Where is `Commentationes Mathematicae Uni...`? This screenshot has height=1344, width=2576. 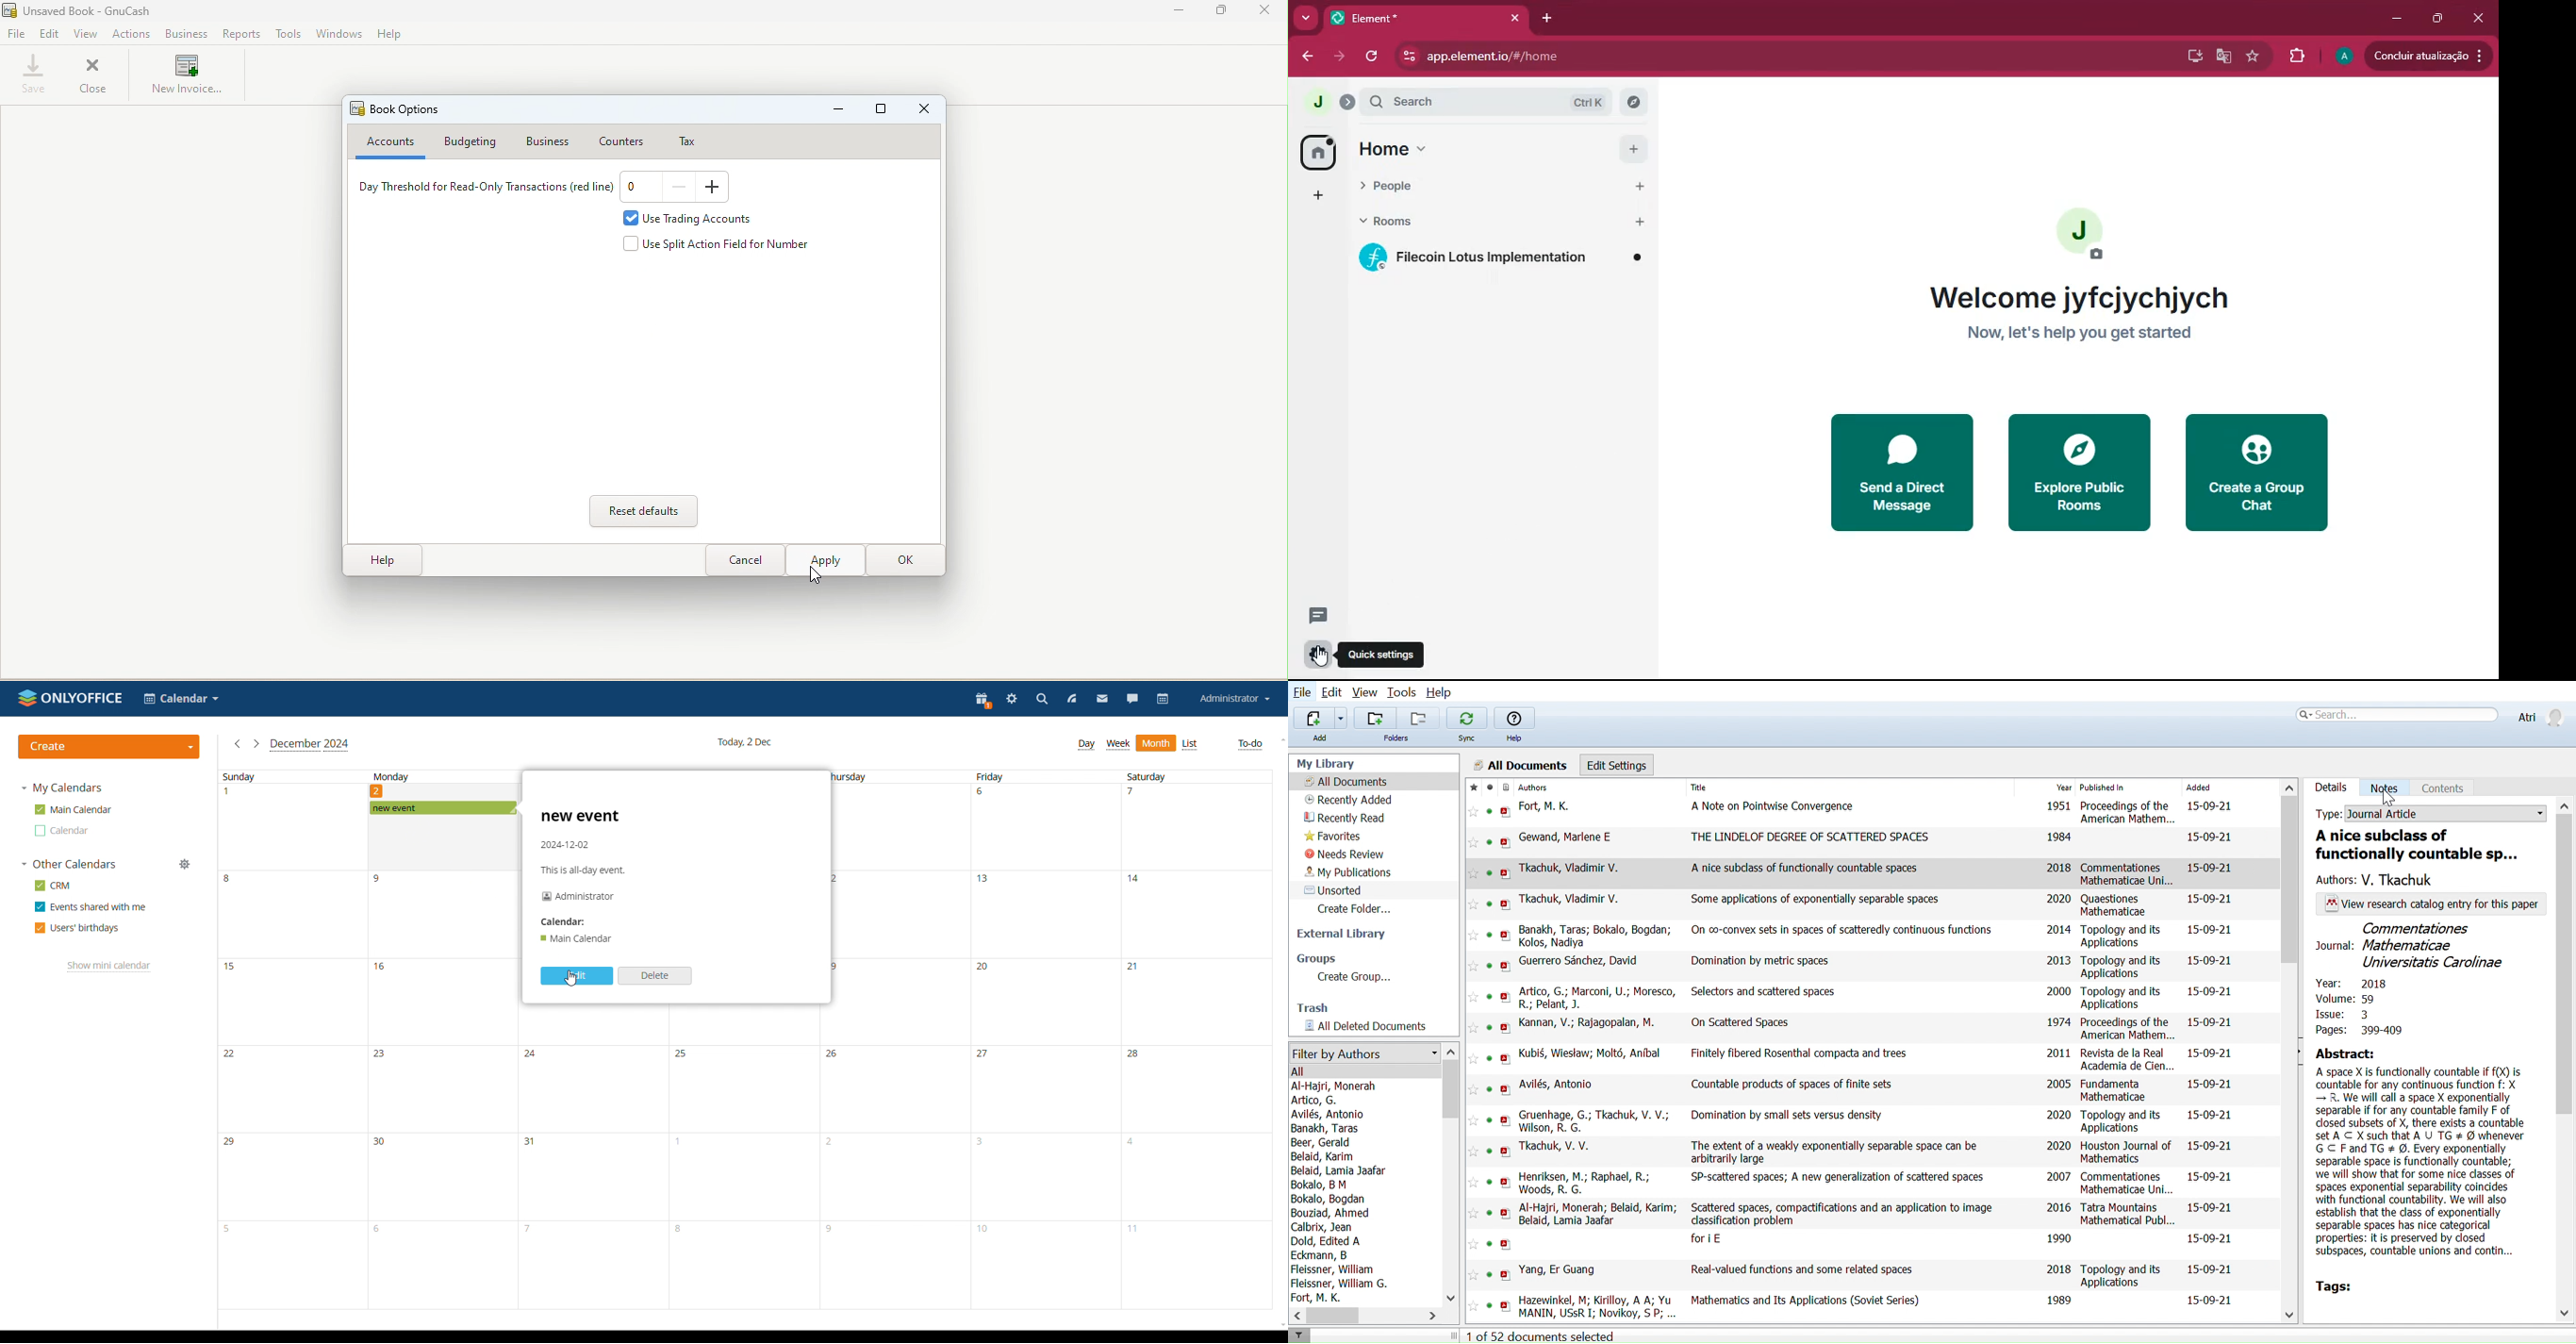
Commentationes Mathematicae Uni... is located at coordinates (2128, 1184).